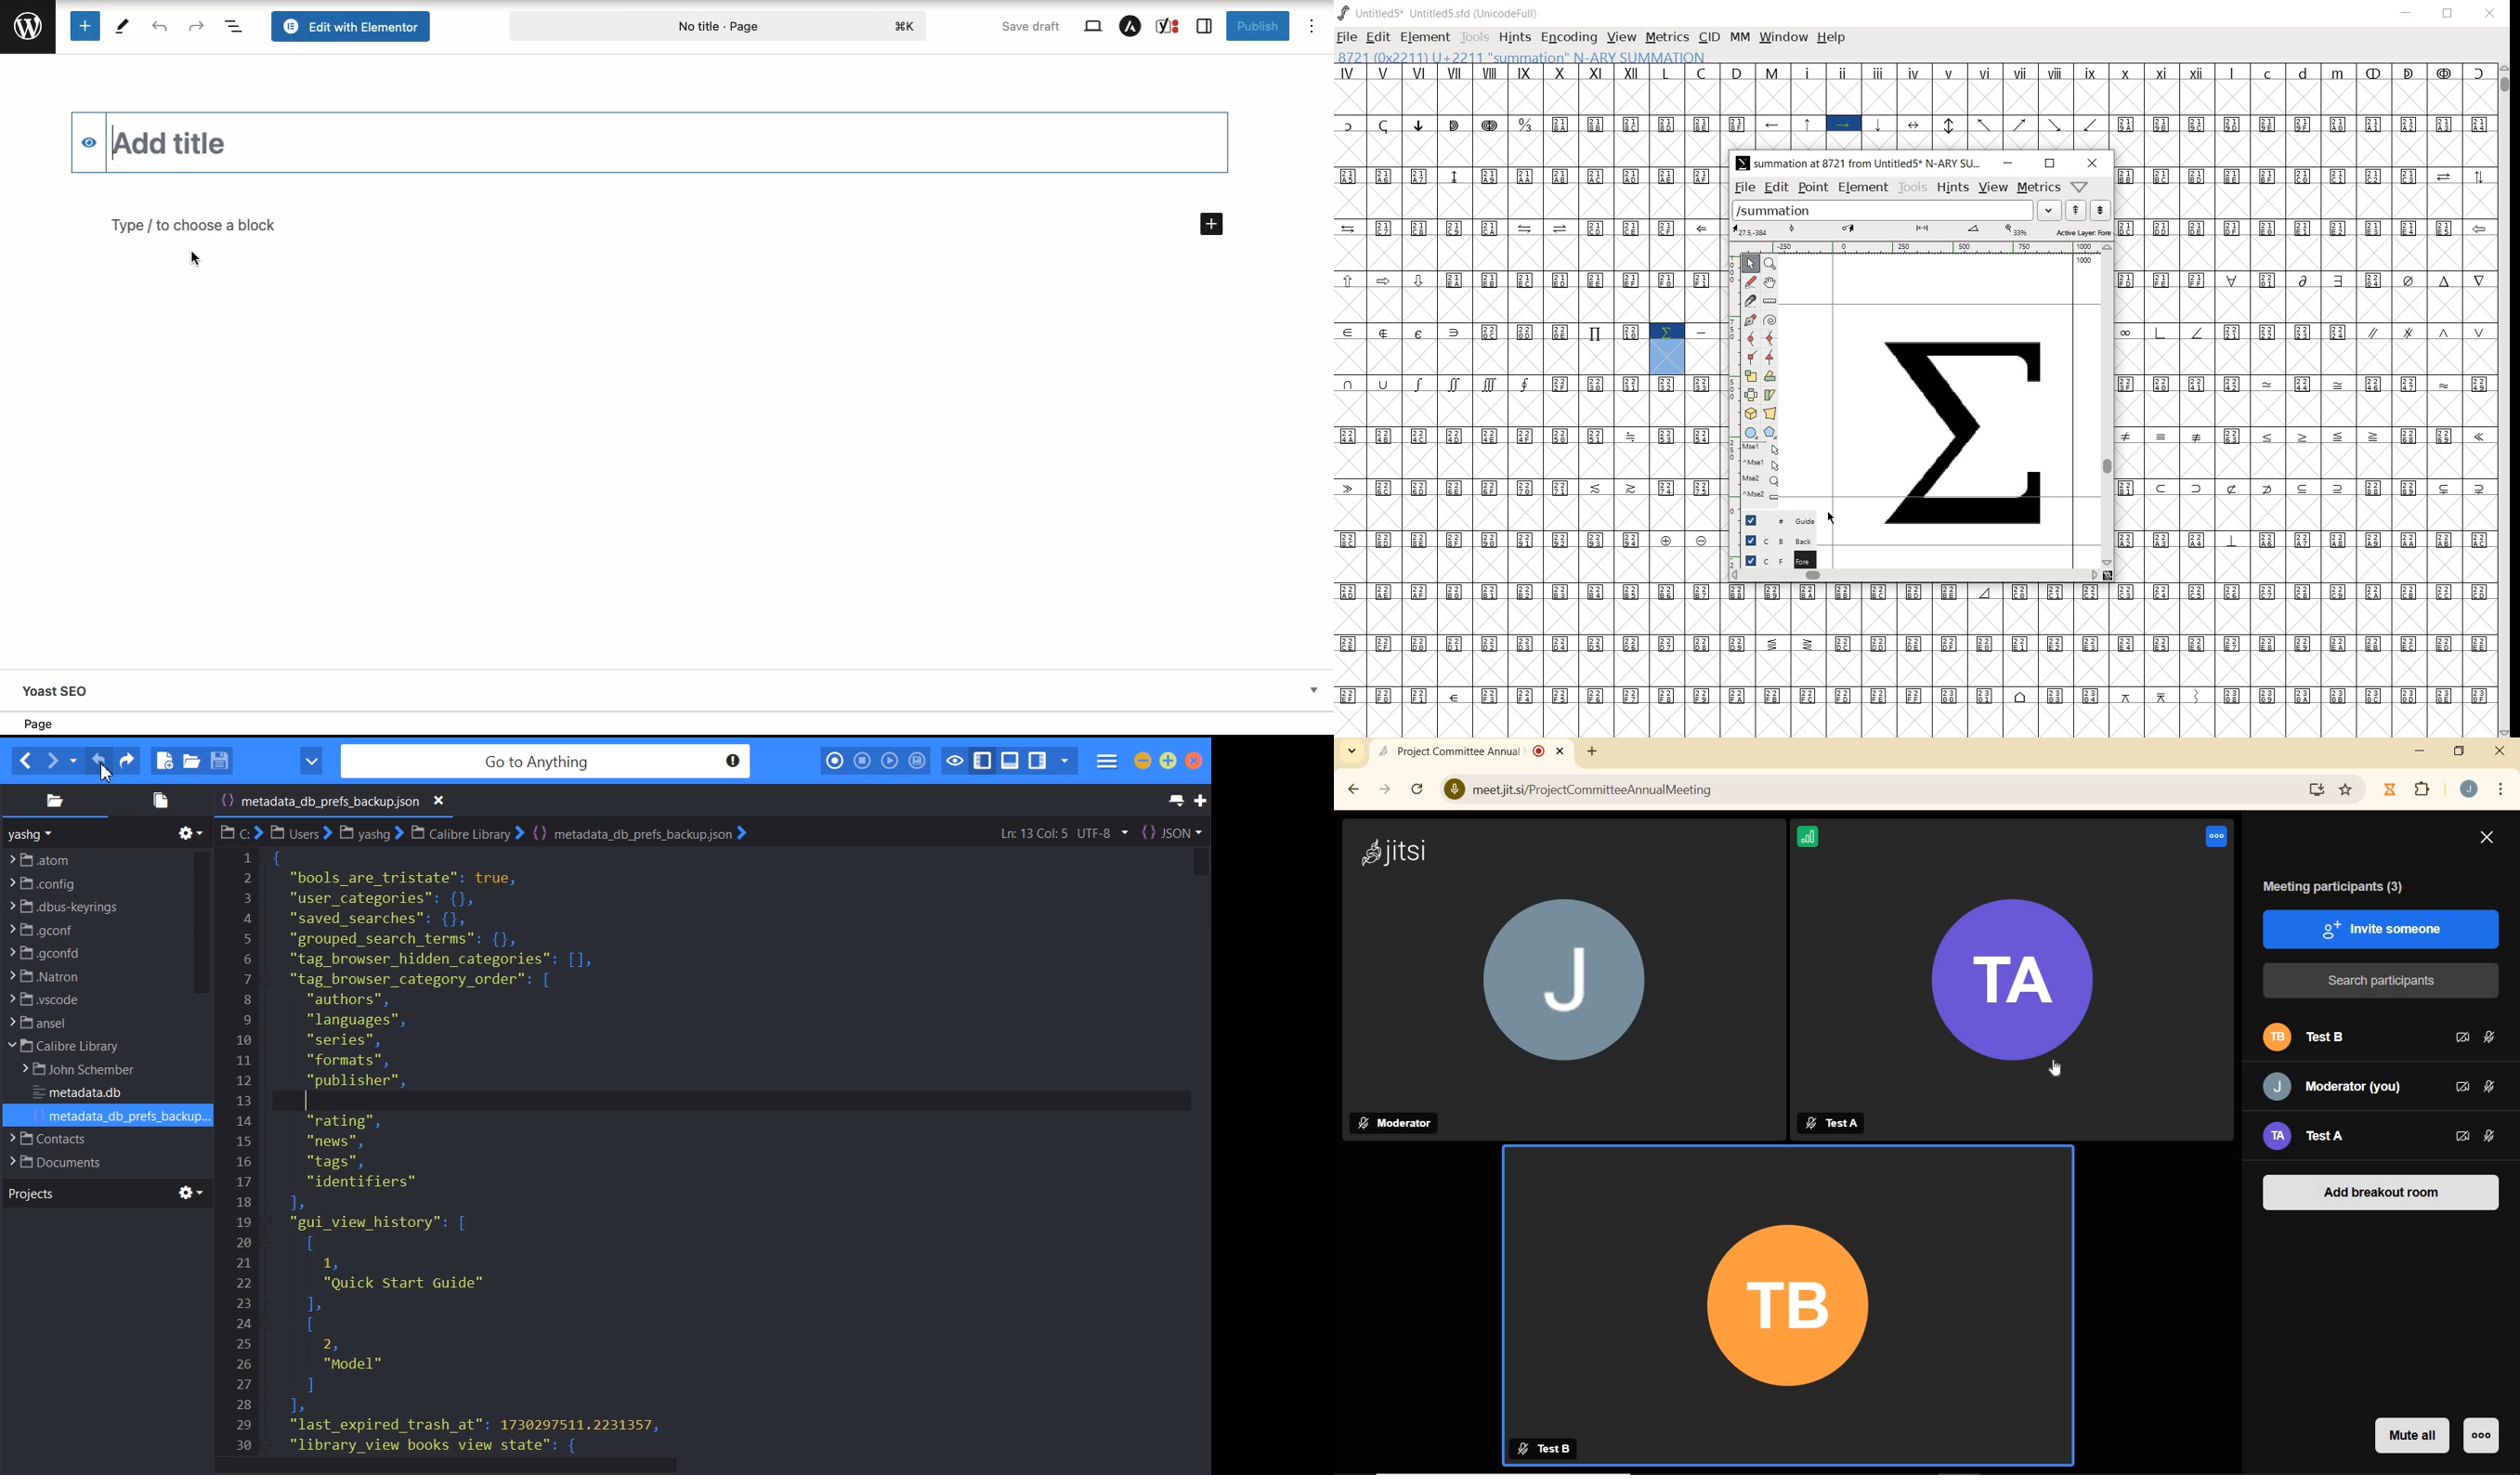 The image size is (2520, 1484). Describe the element at coordinates (2335, 1087) in the screenshot. I see `PARTICIPANT: MODERATOR` at that location.